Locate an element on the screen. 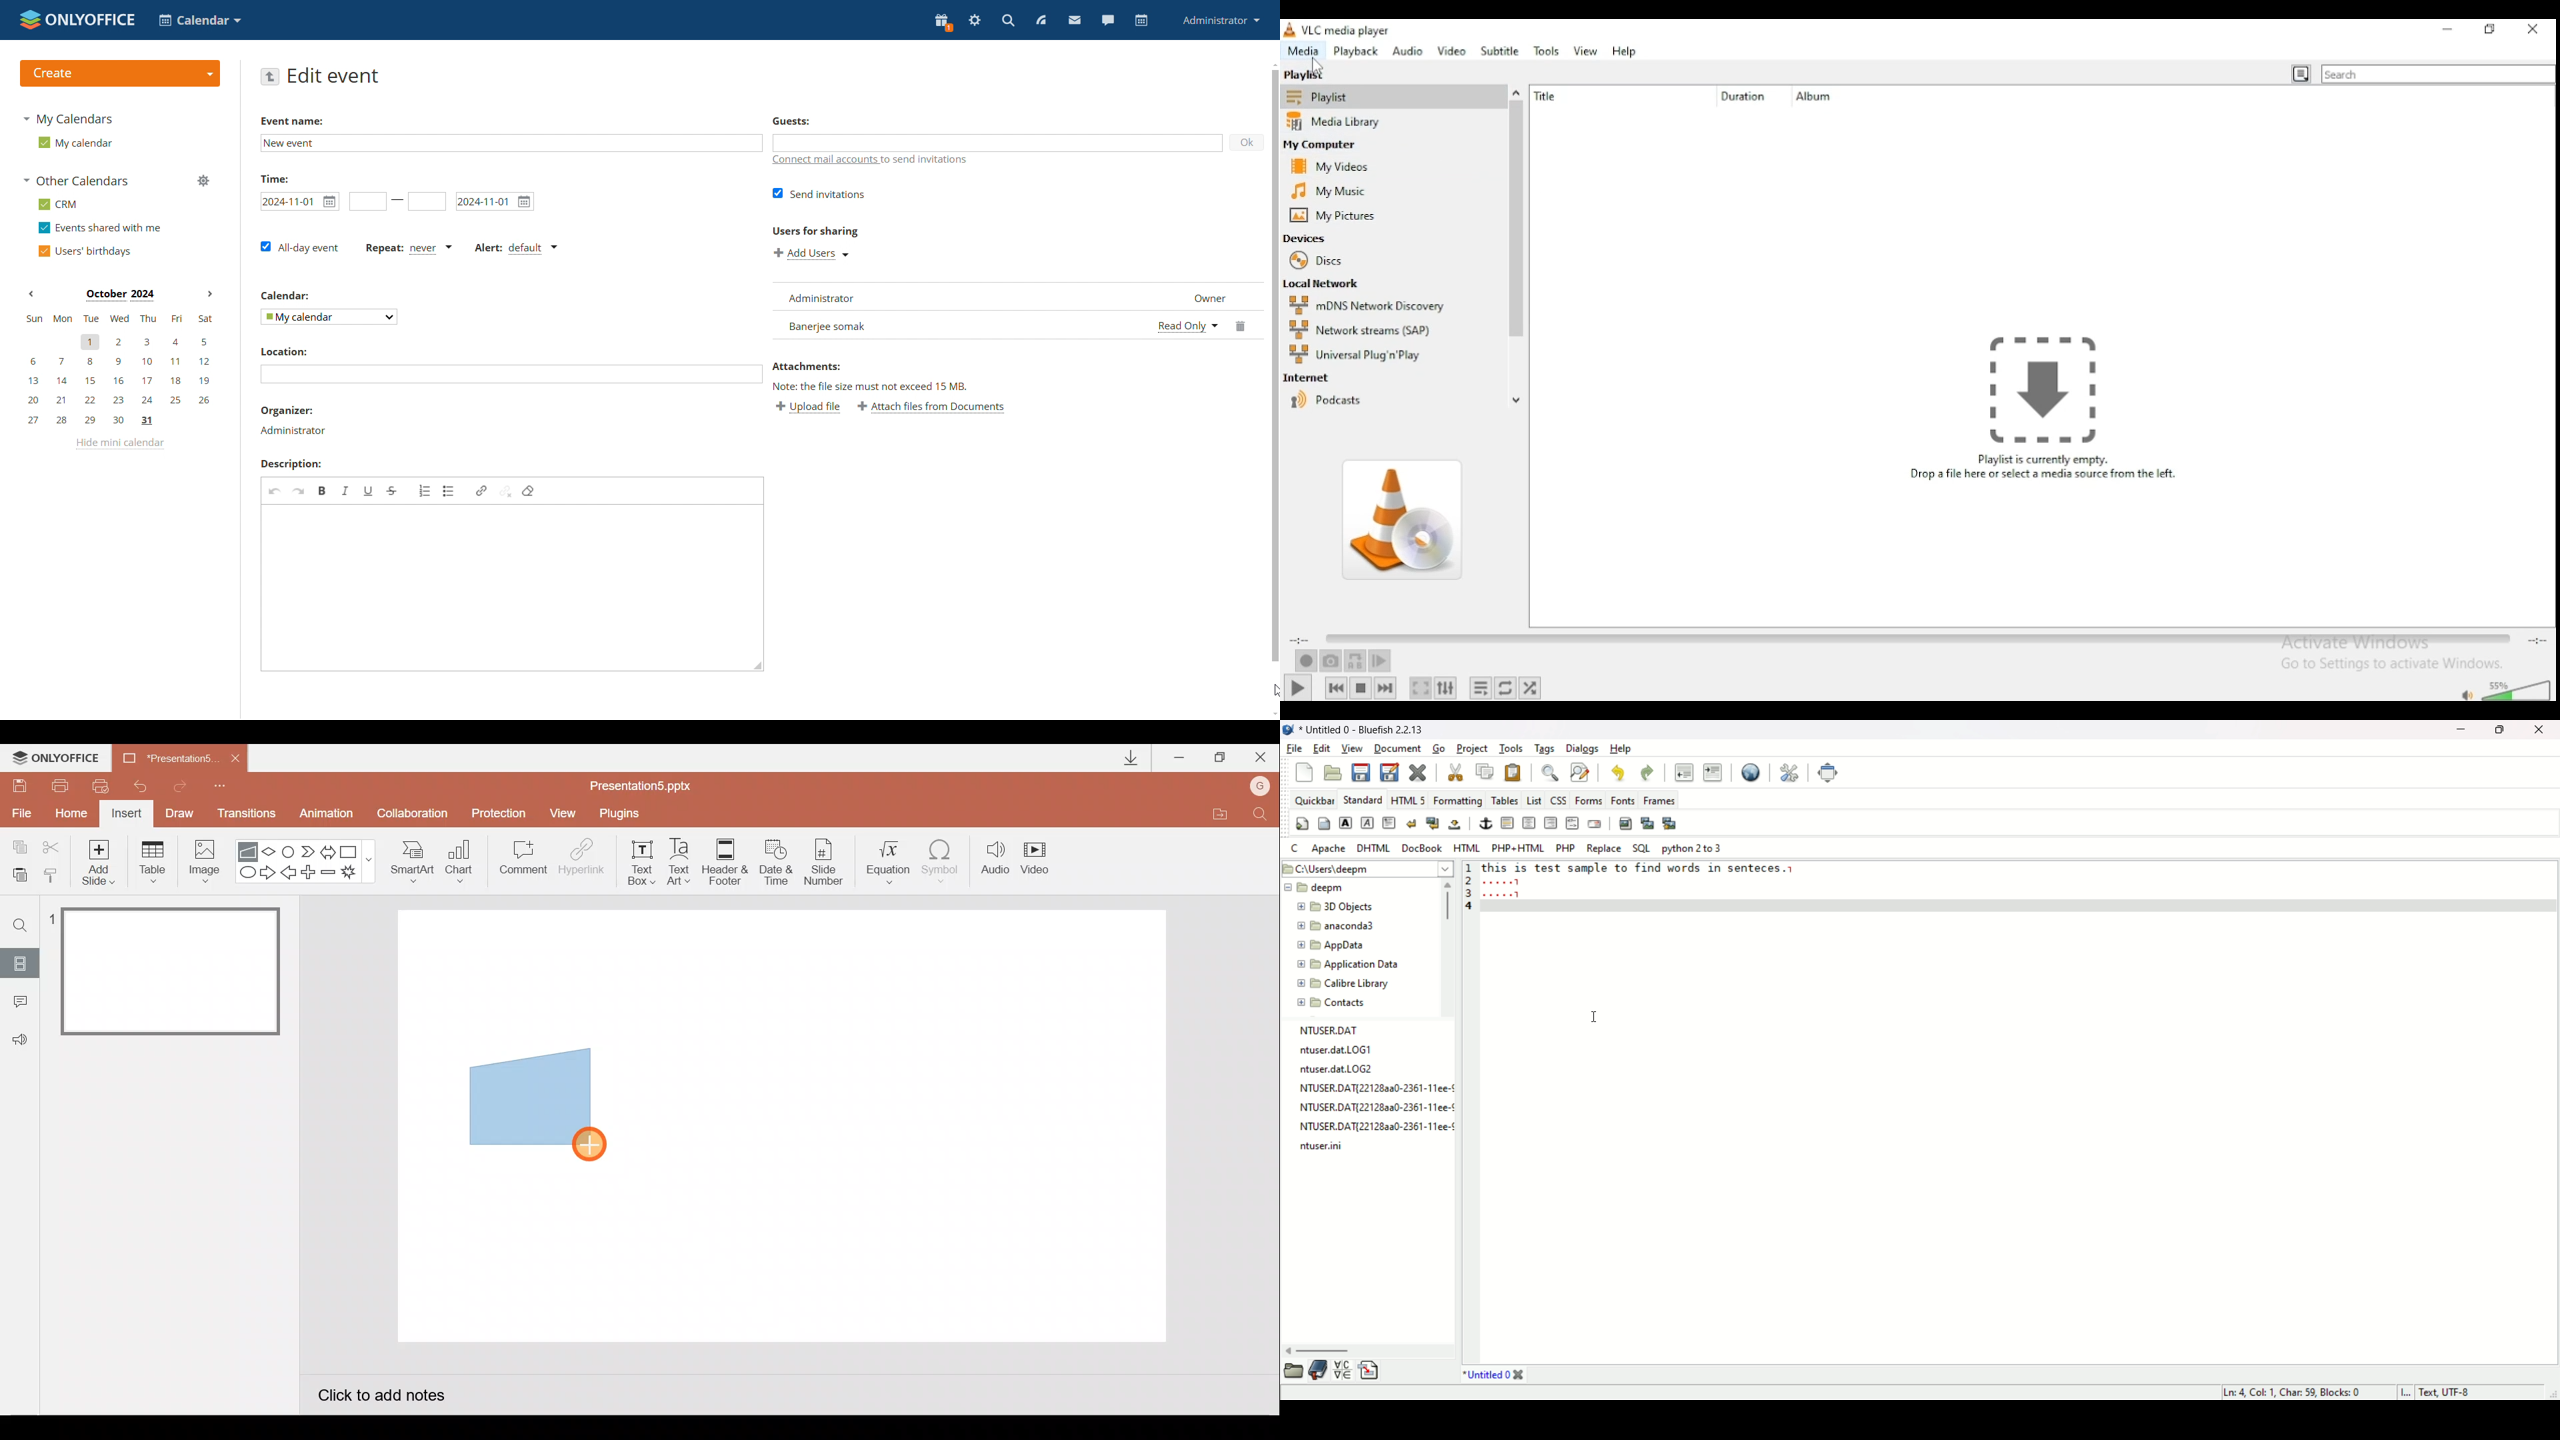  help is located at coordinates (1626, 51).